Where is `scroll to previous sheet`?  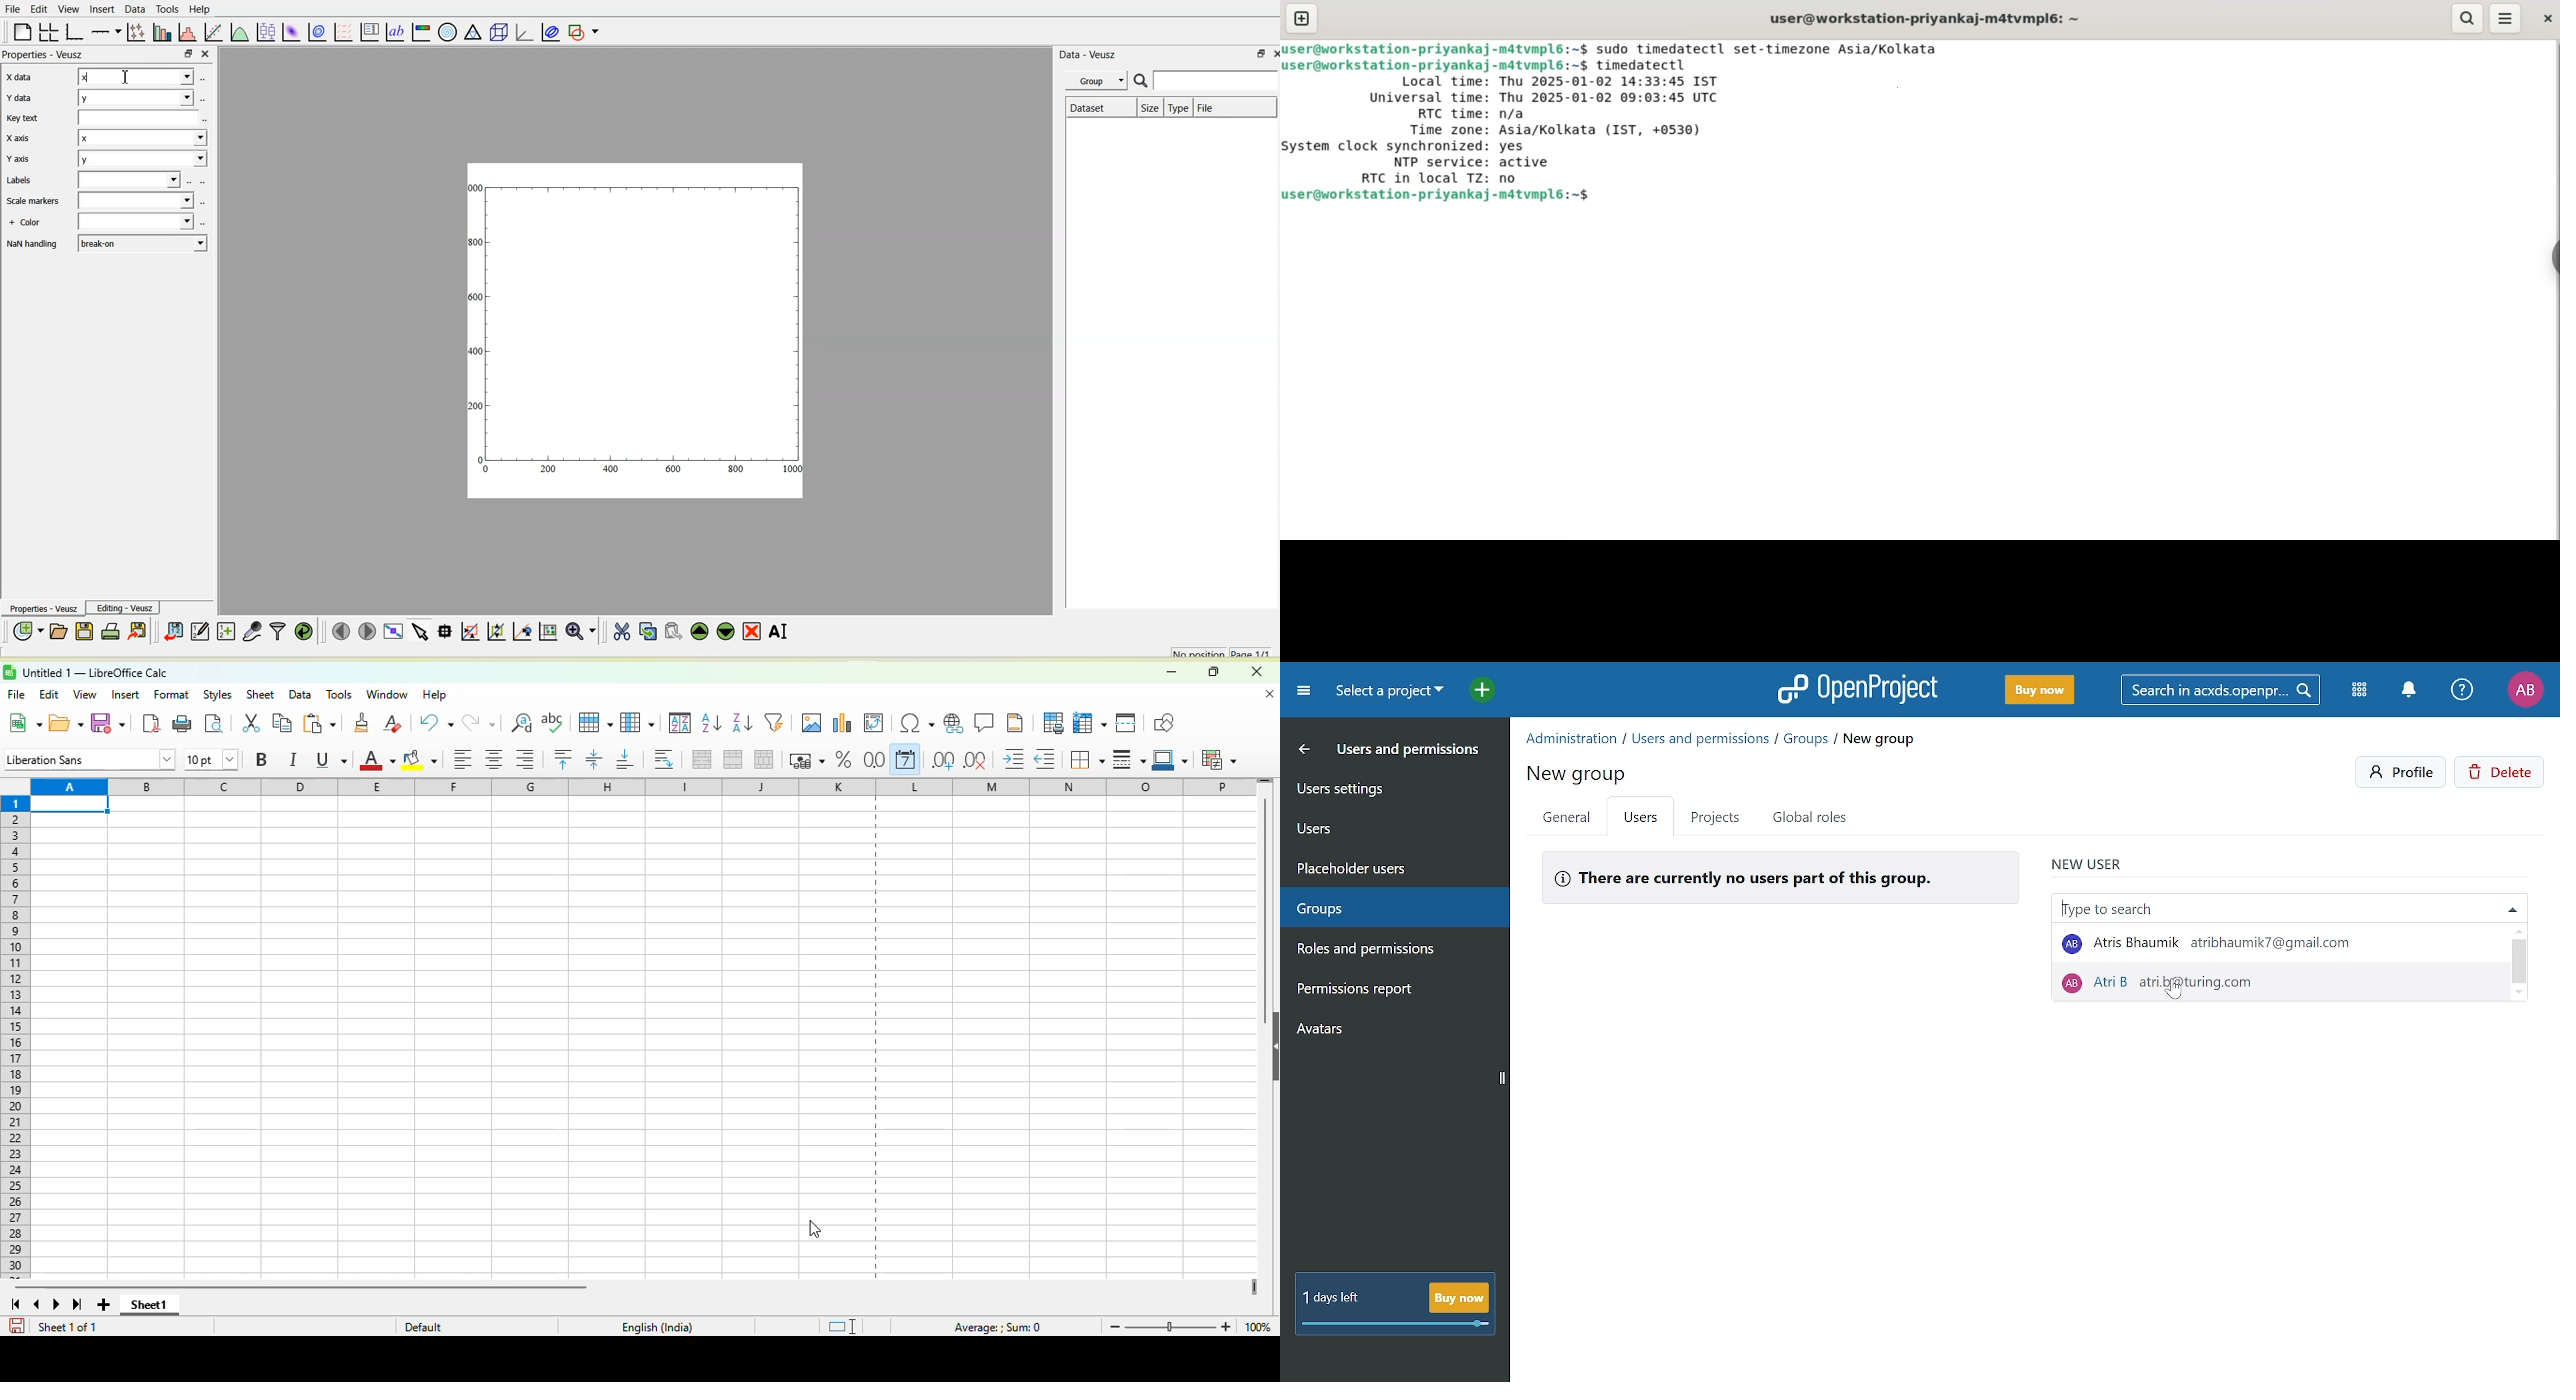 scroll to previous sheet is located at coordinates (37, 1305).